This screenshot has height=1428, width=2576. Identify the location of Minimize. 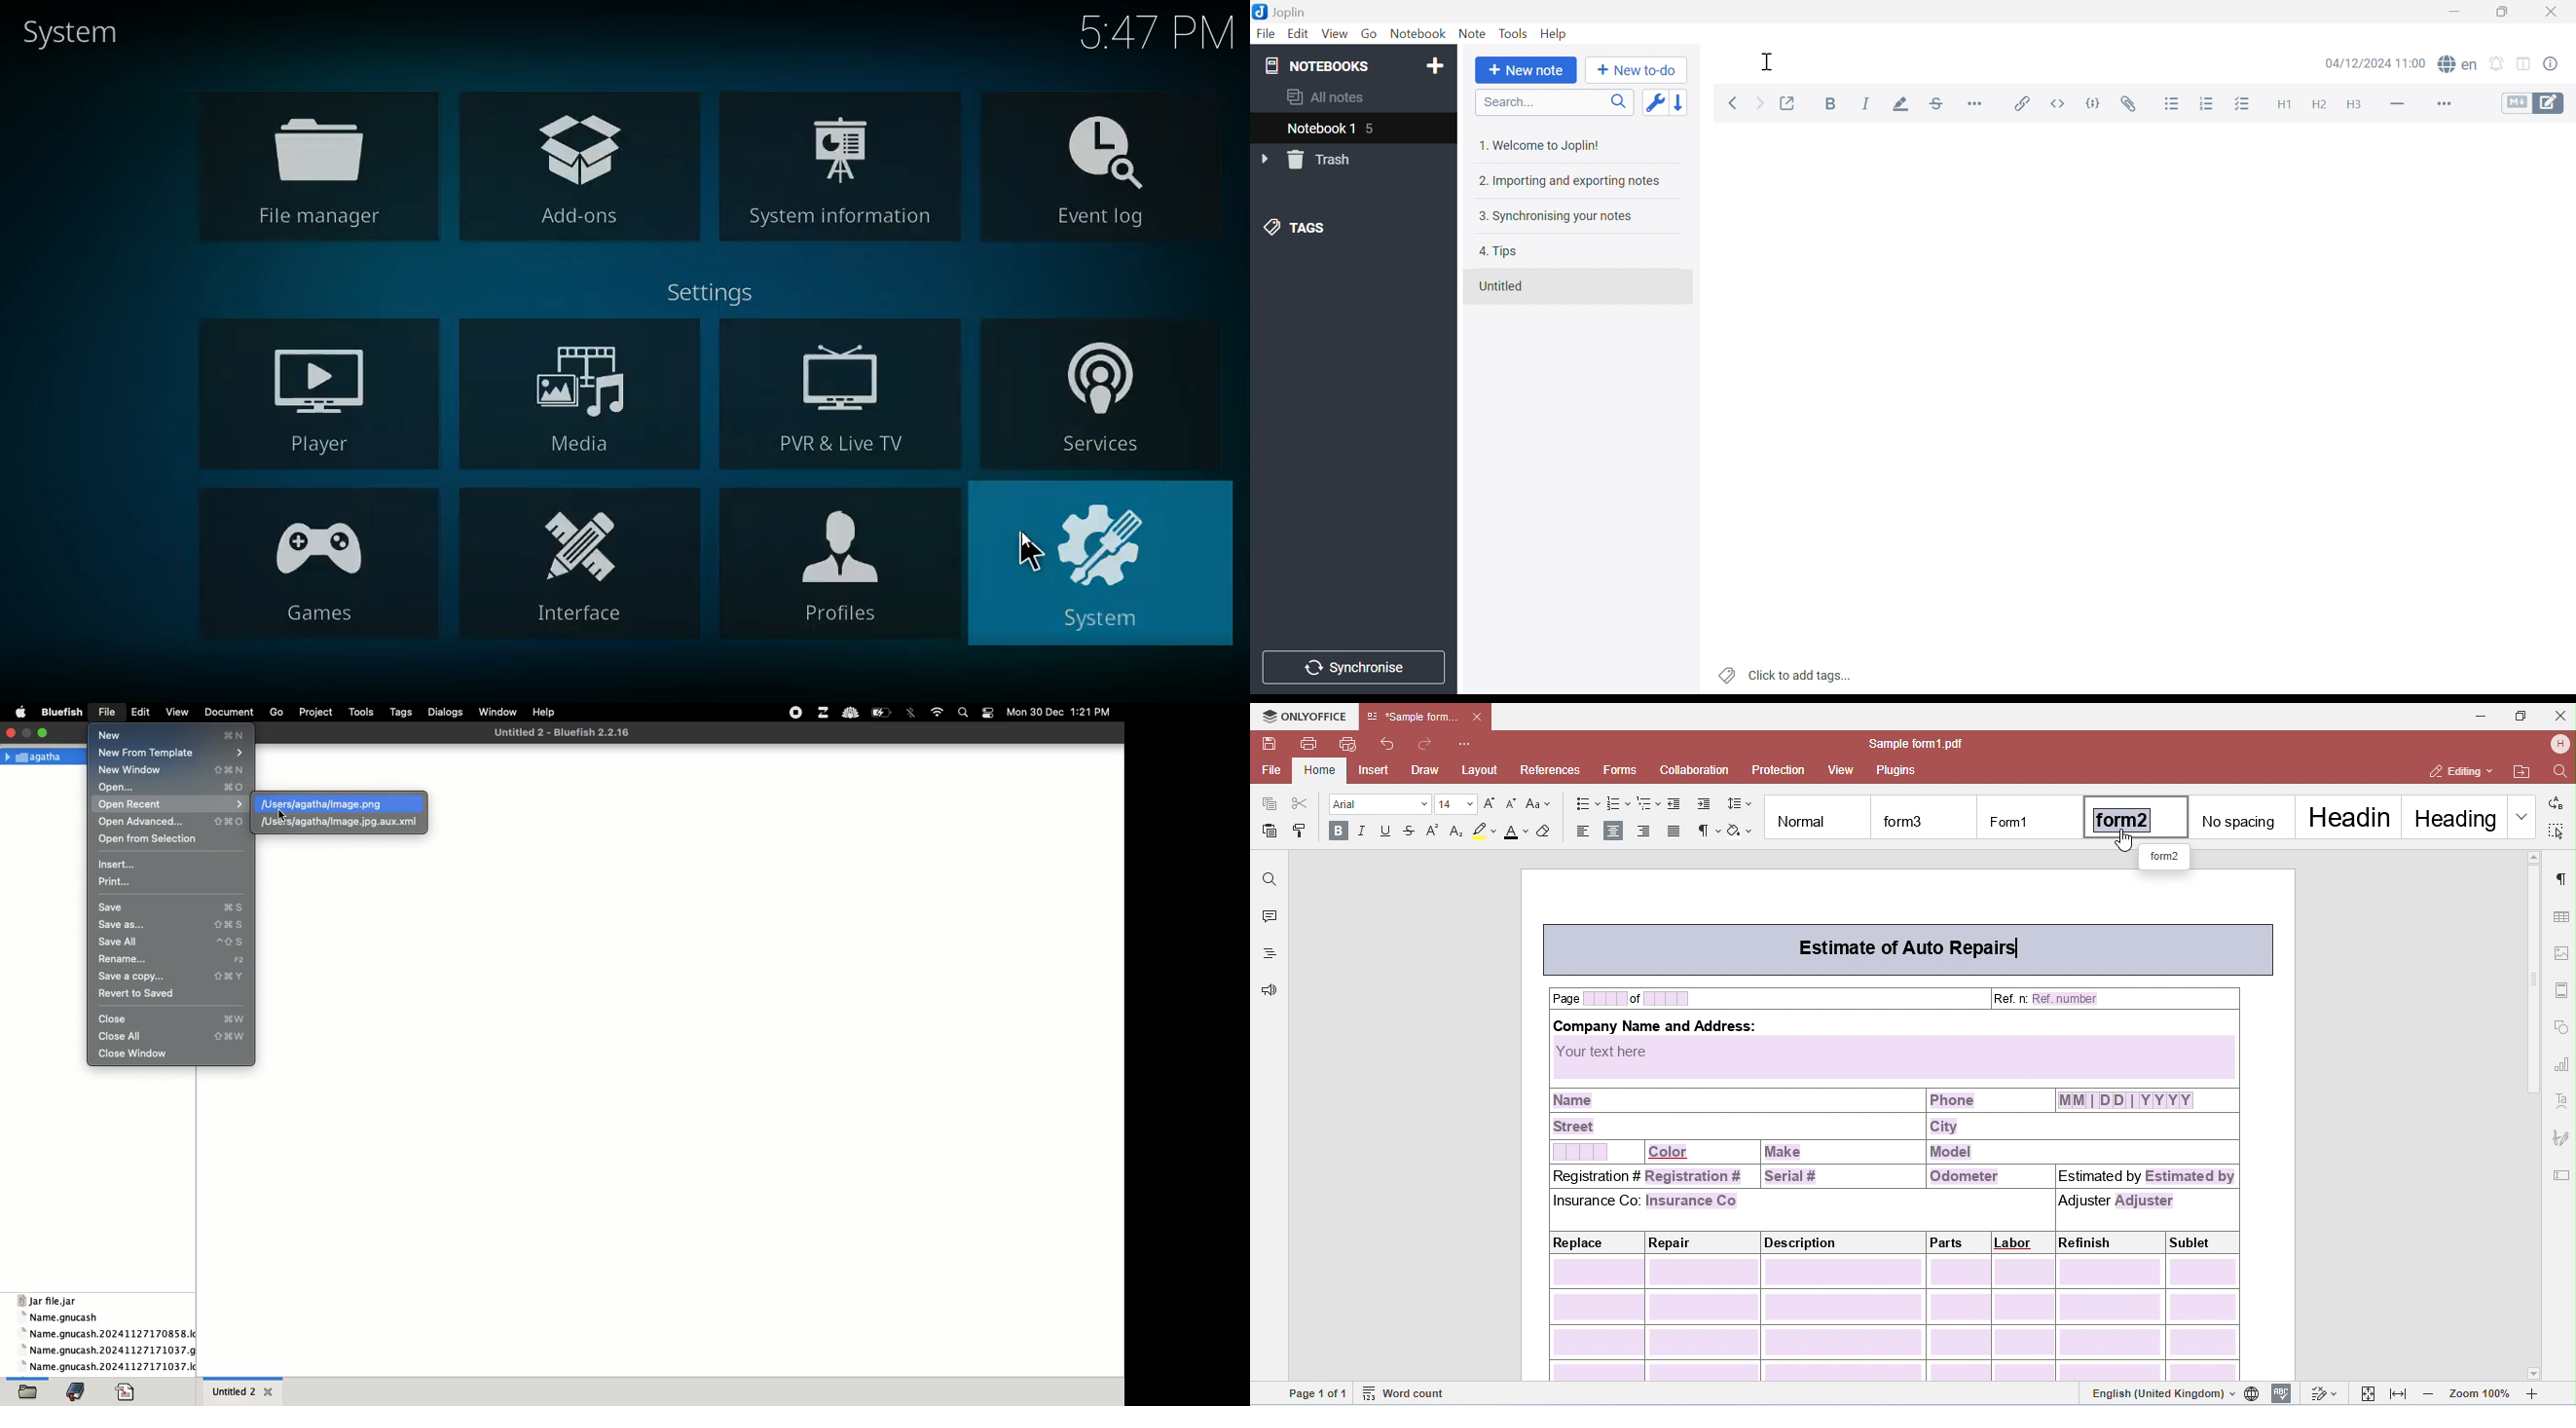
(2459, 12).